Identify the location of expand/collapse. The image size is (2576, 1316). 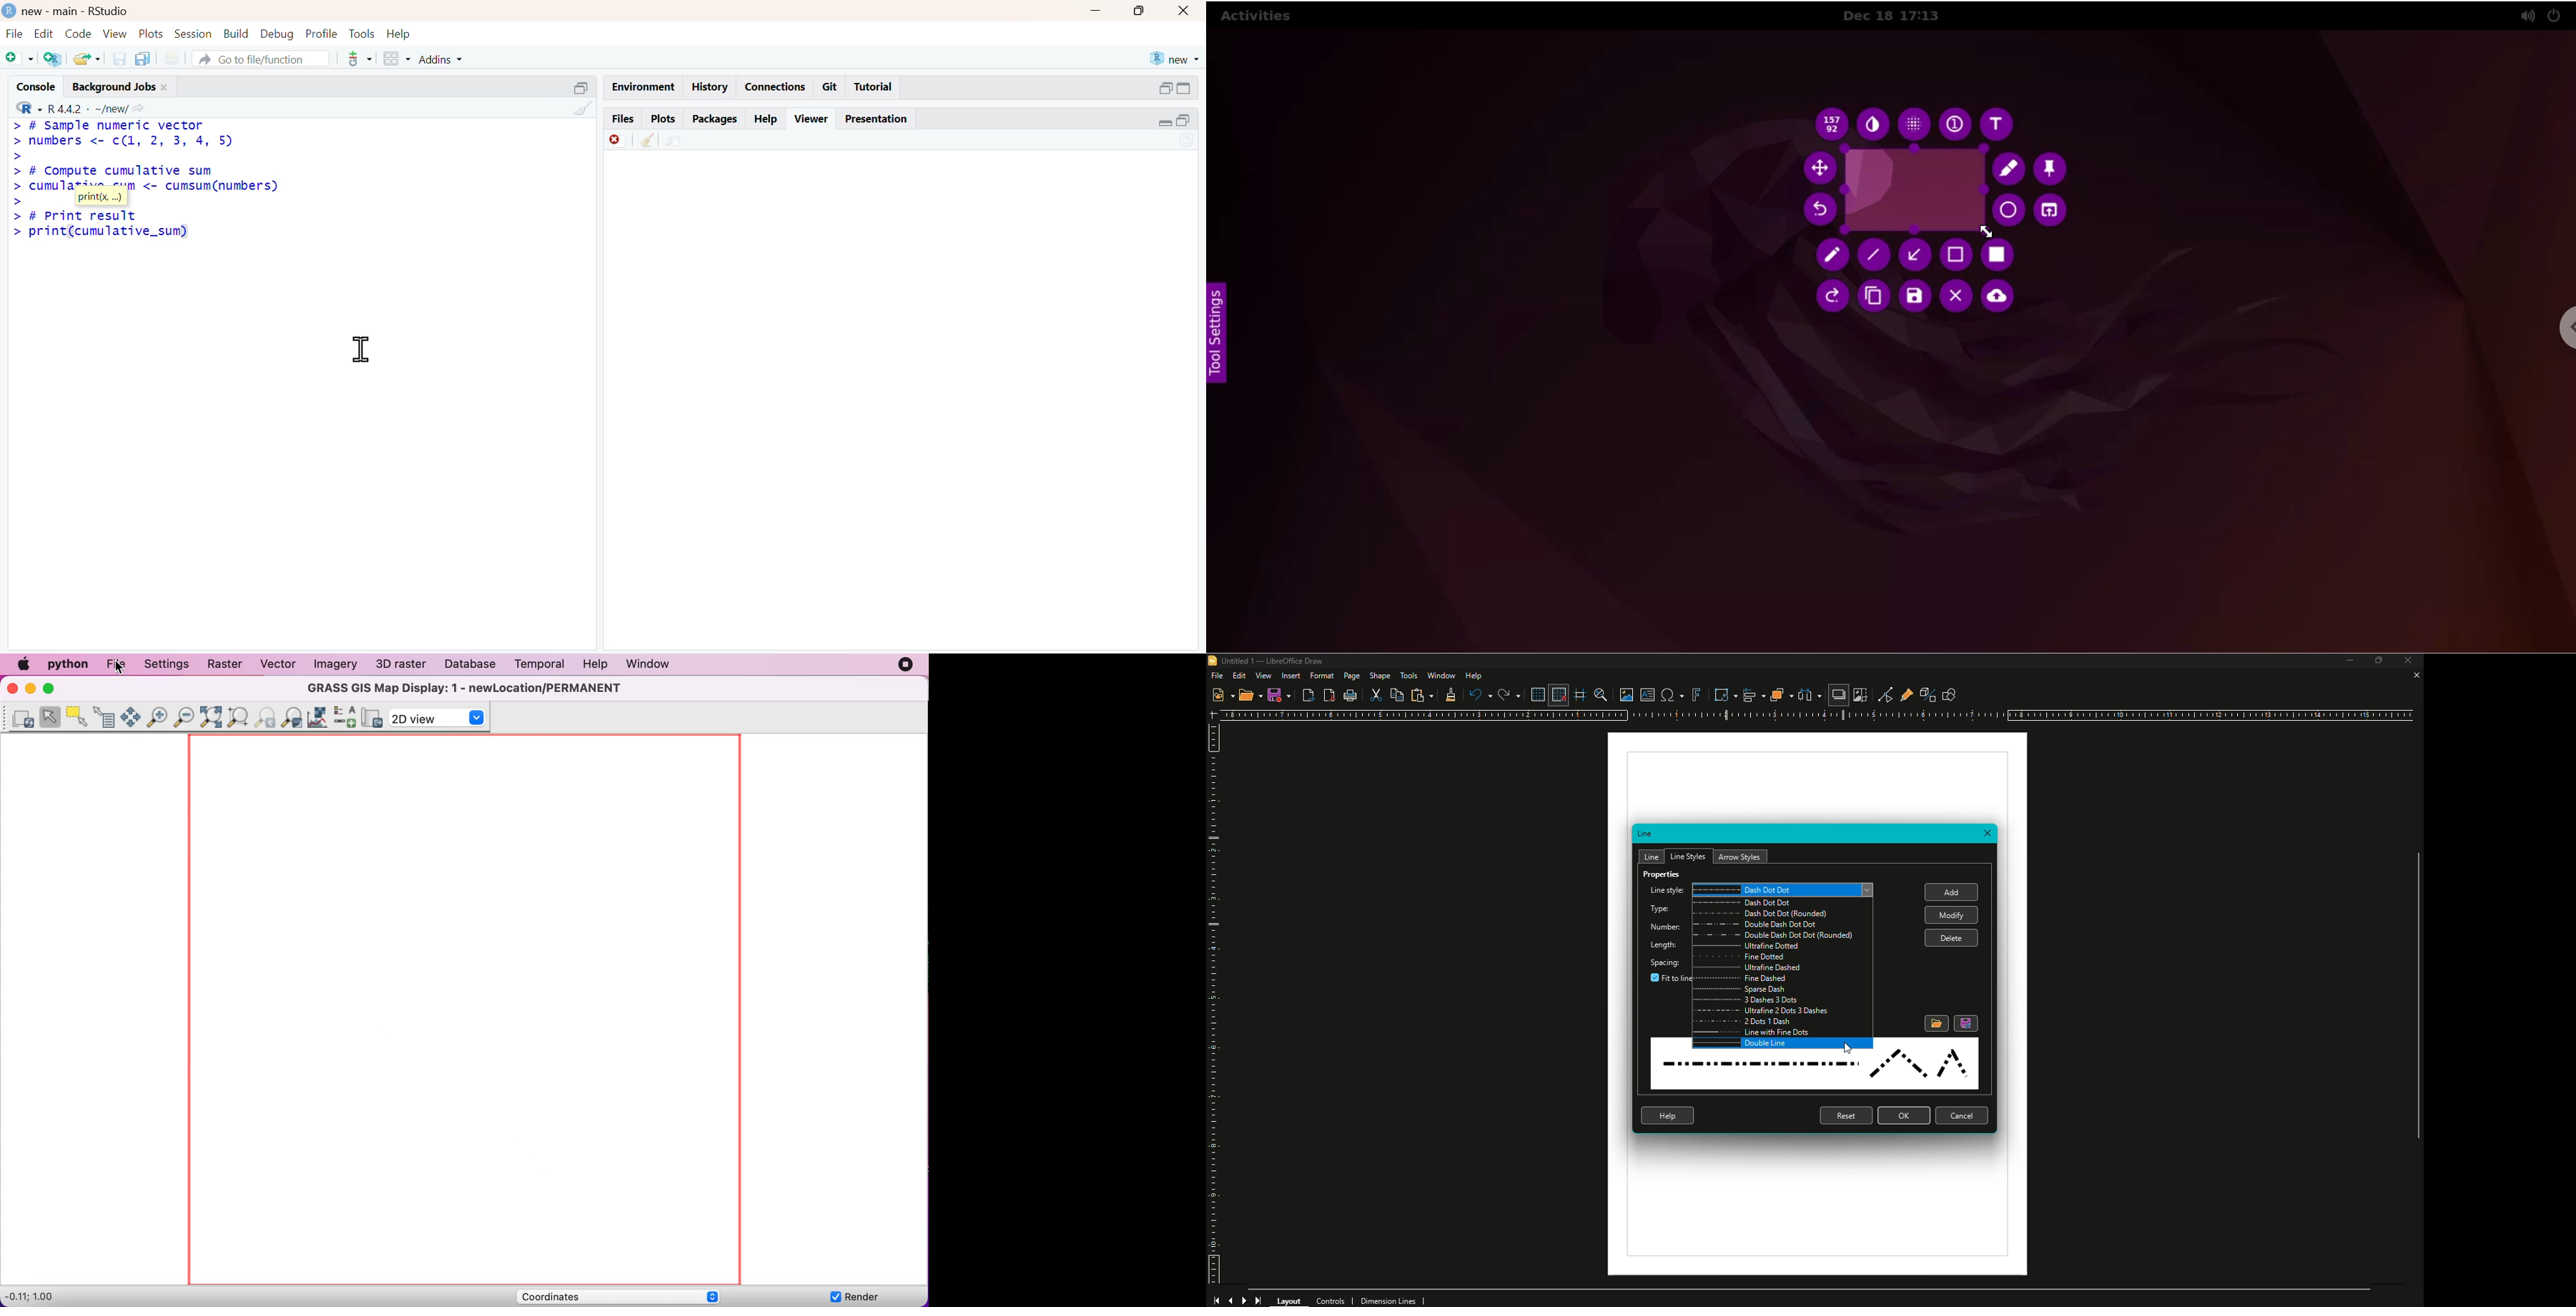
(1164, 123).